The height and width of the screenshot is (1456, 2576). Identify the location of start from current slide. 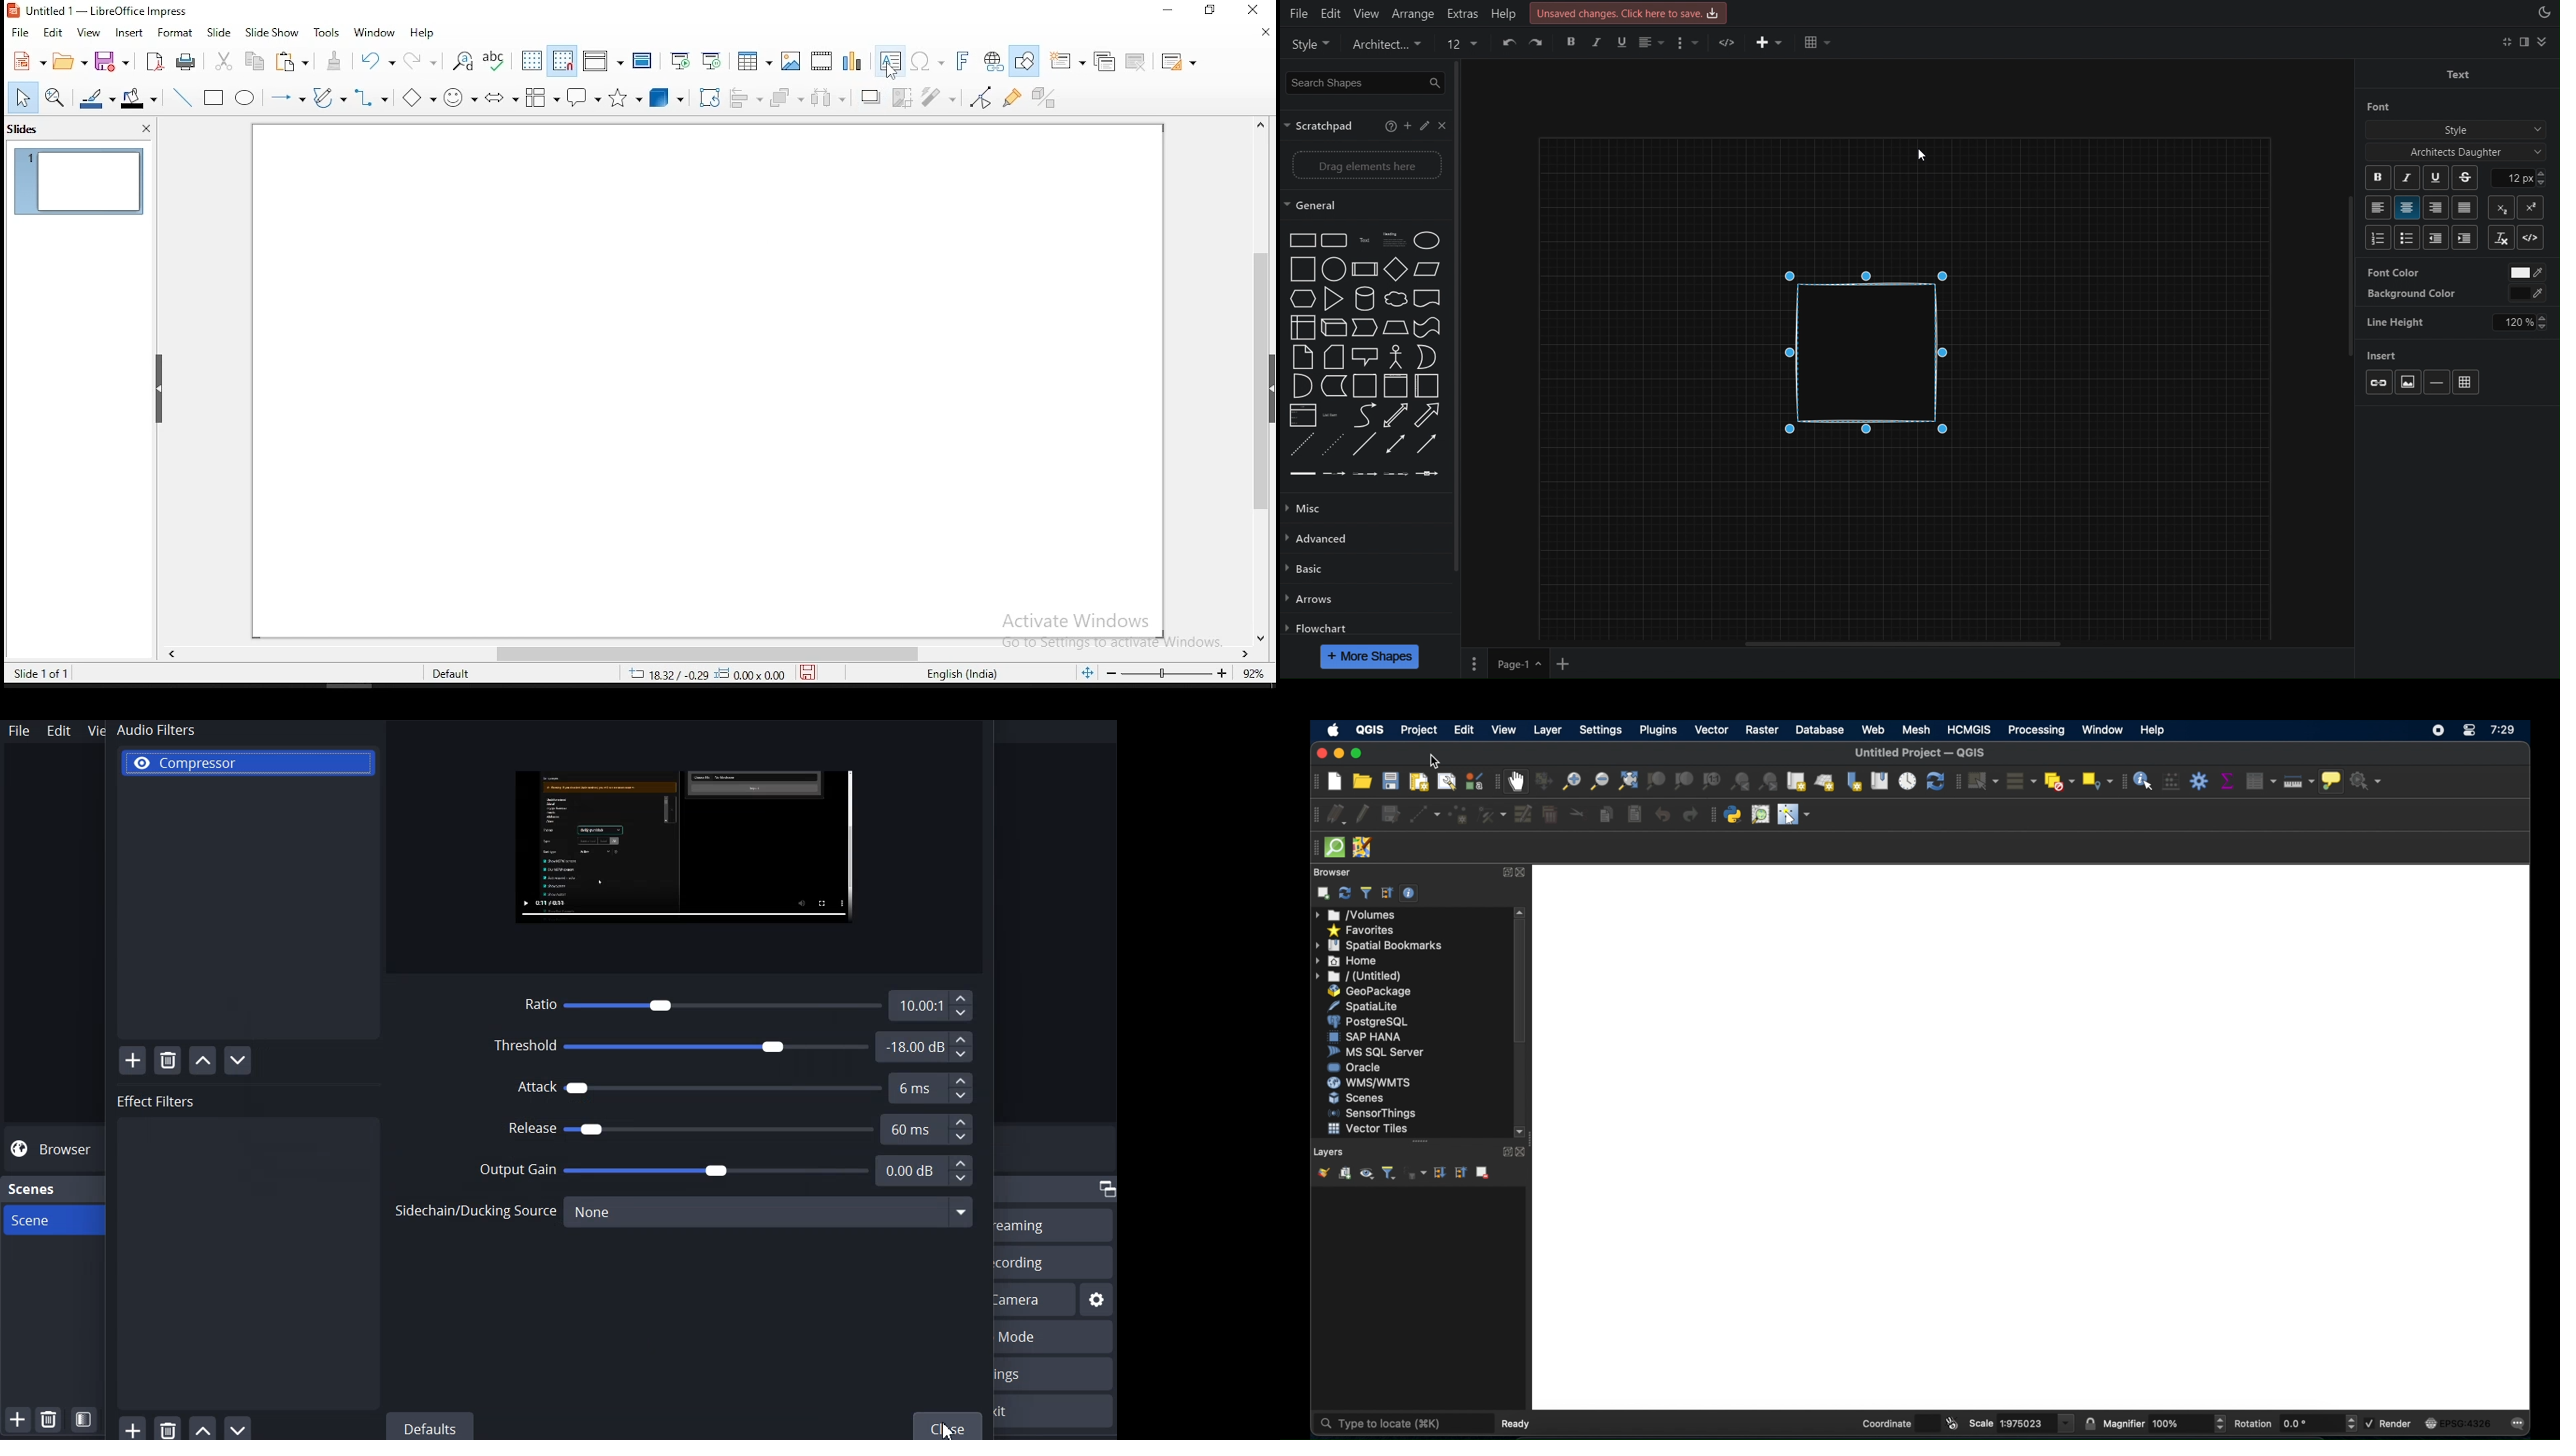
(711, 60).